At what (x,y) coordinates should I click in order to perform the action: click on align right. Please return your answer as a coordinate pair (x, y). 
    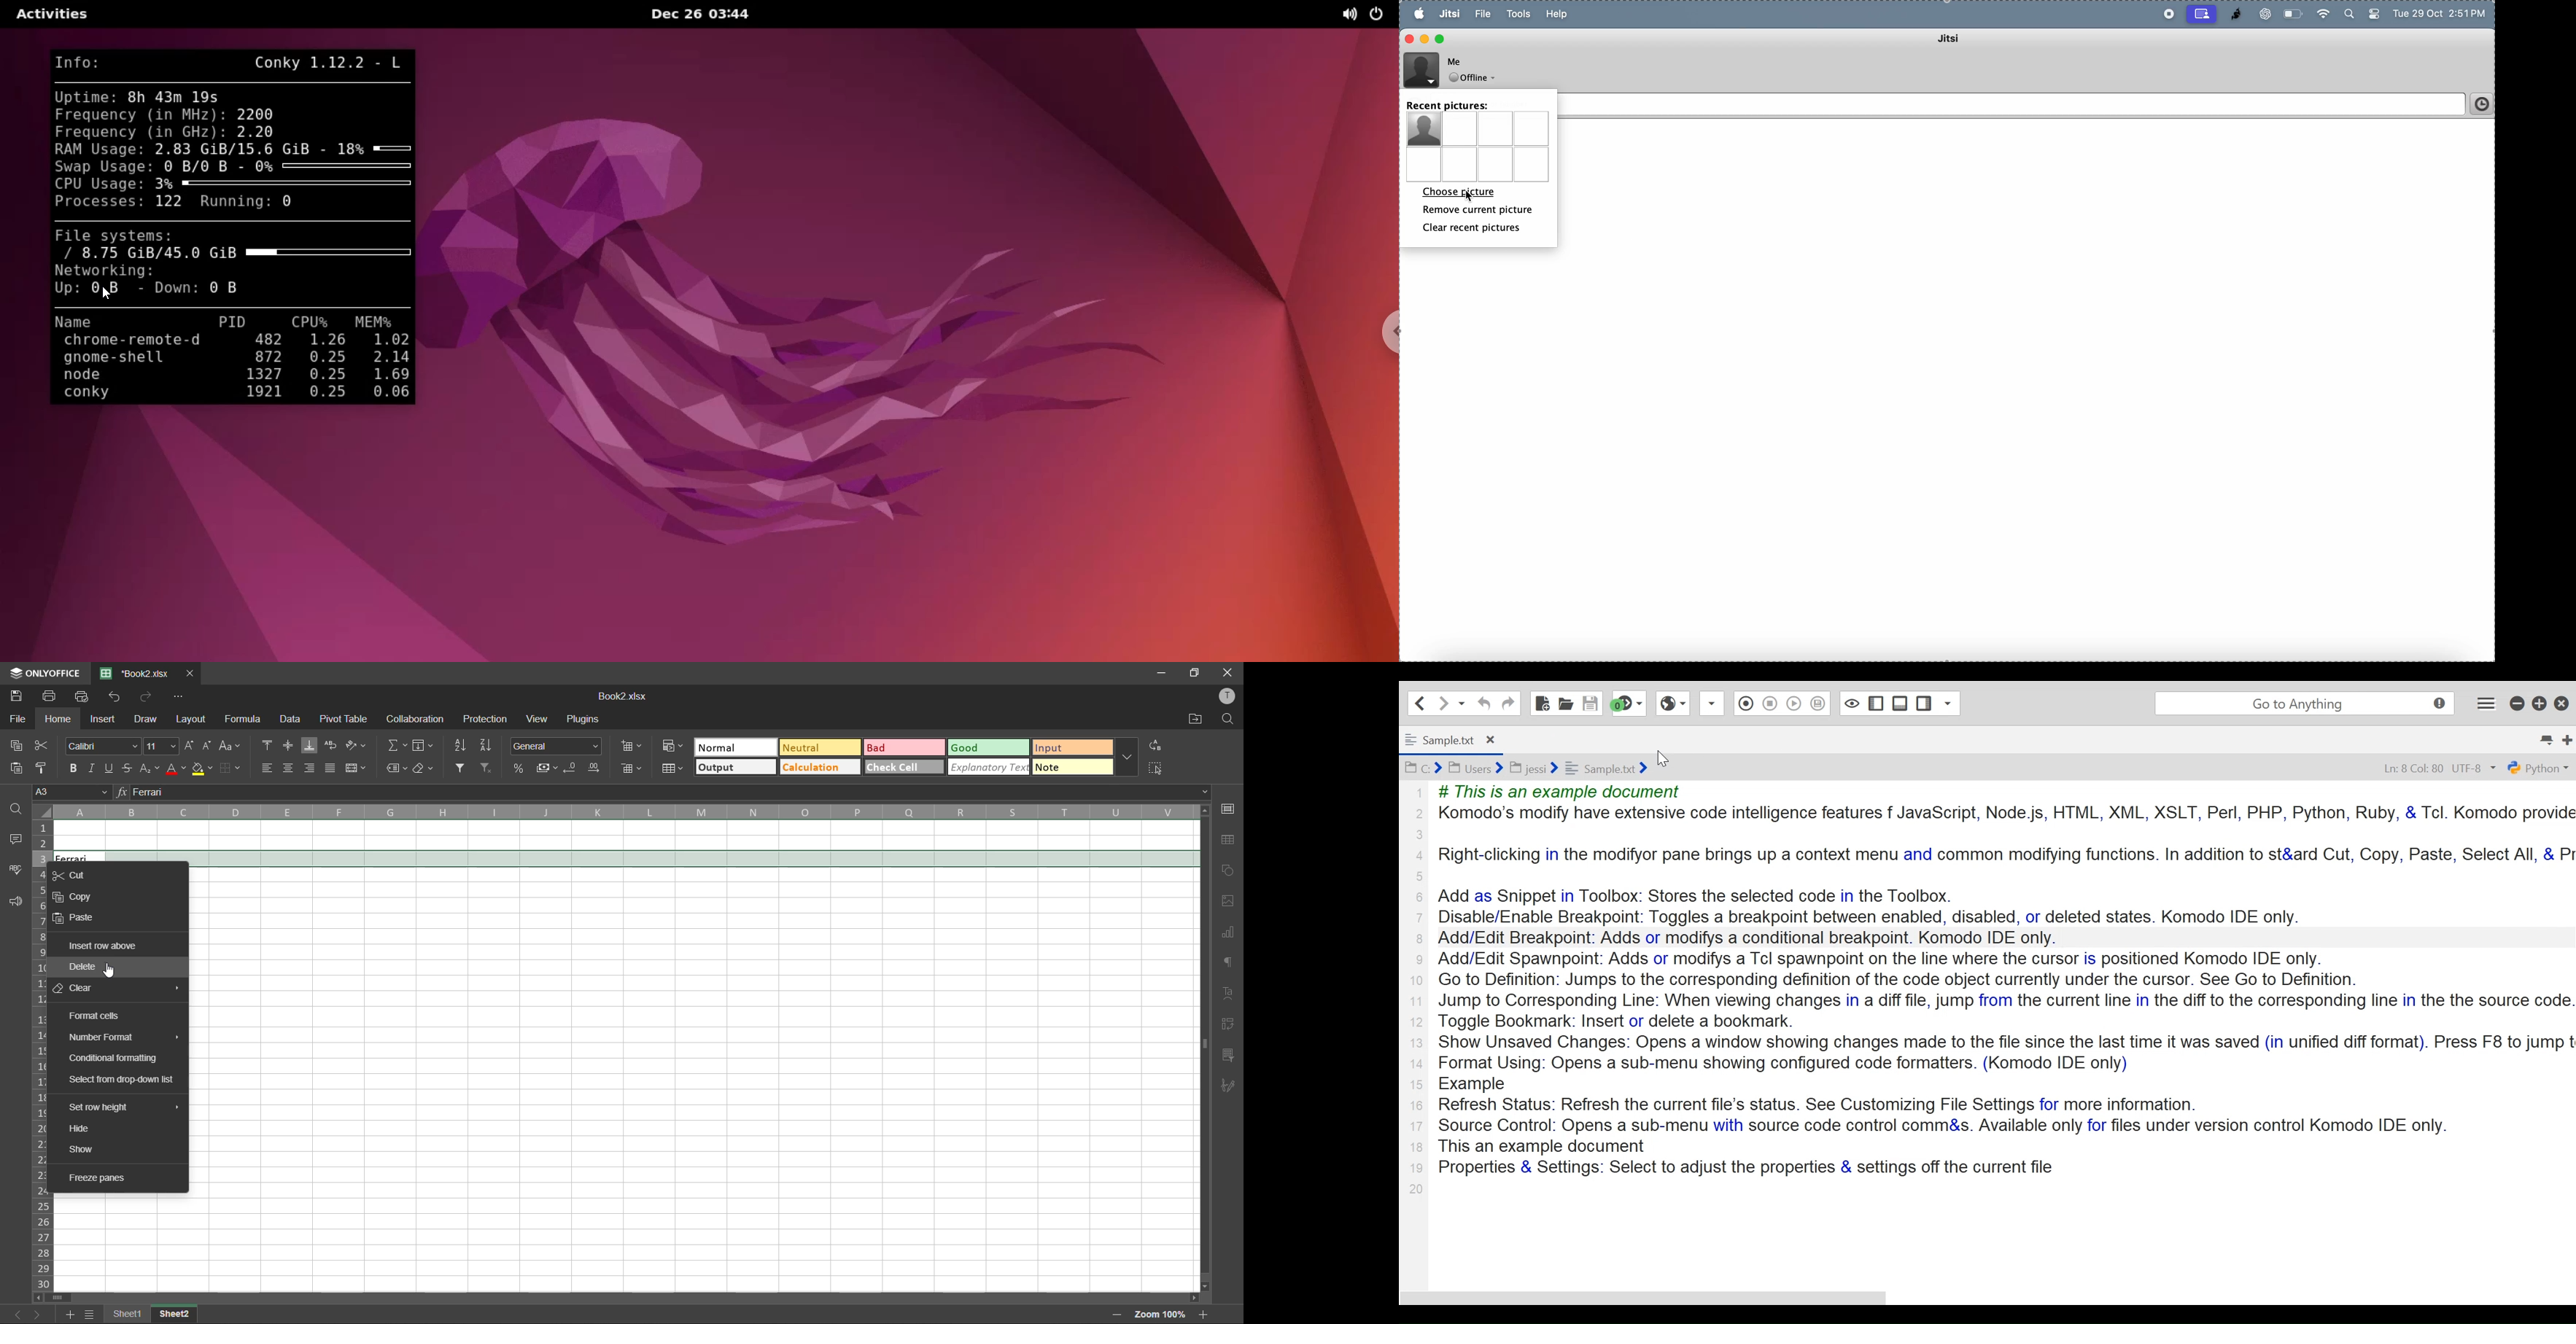
    Looking at the image, I should click on (312, 768).